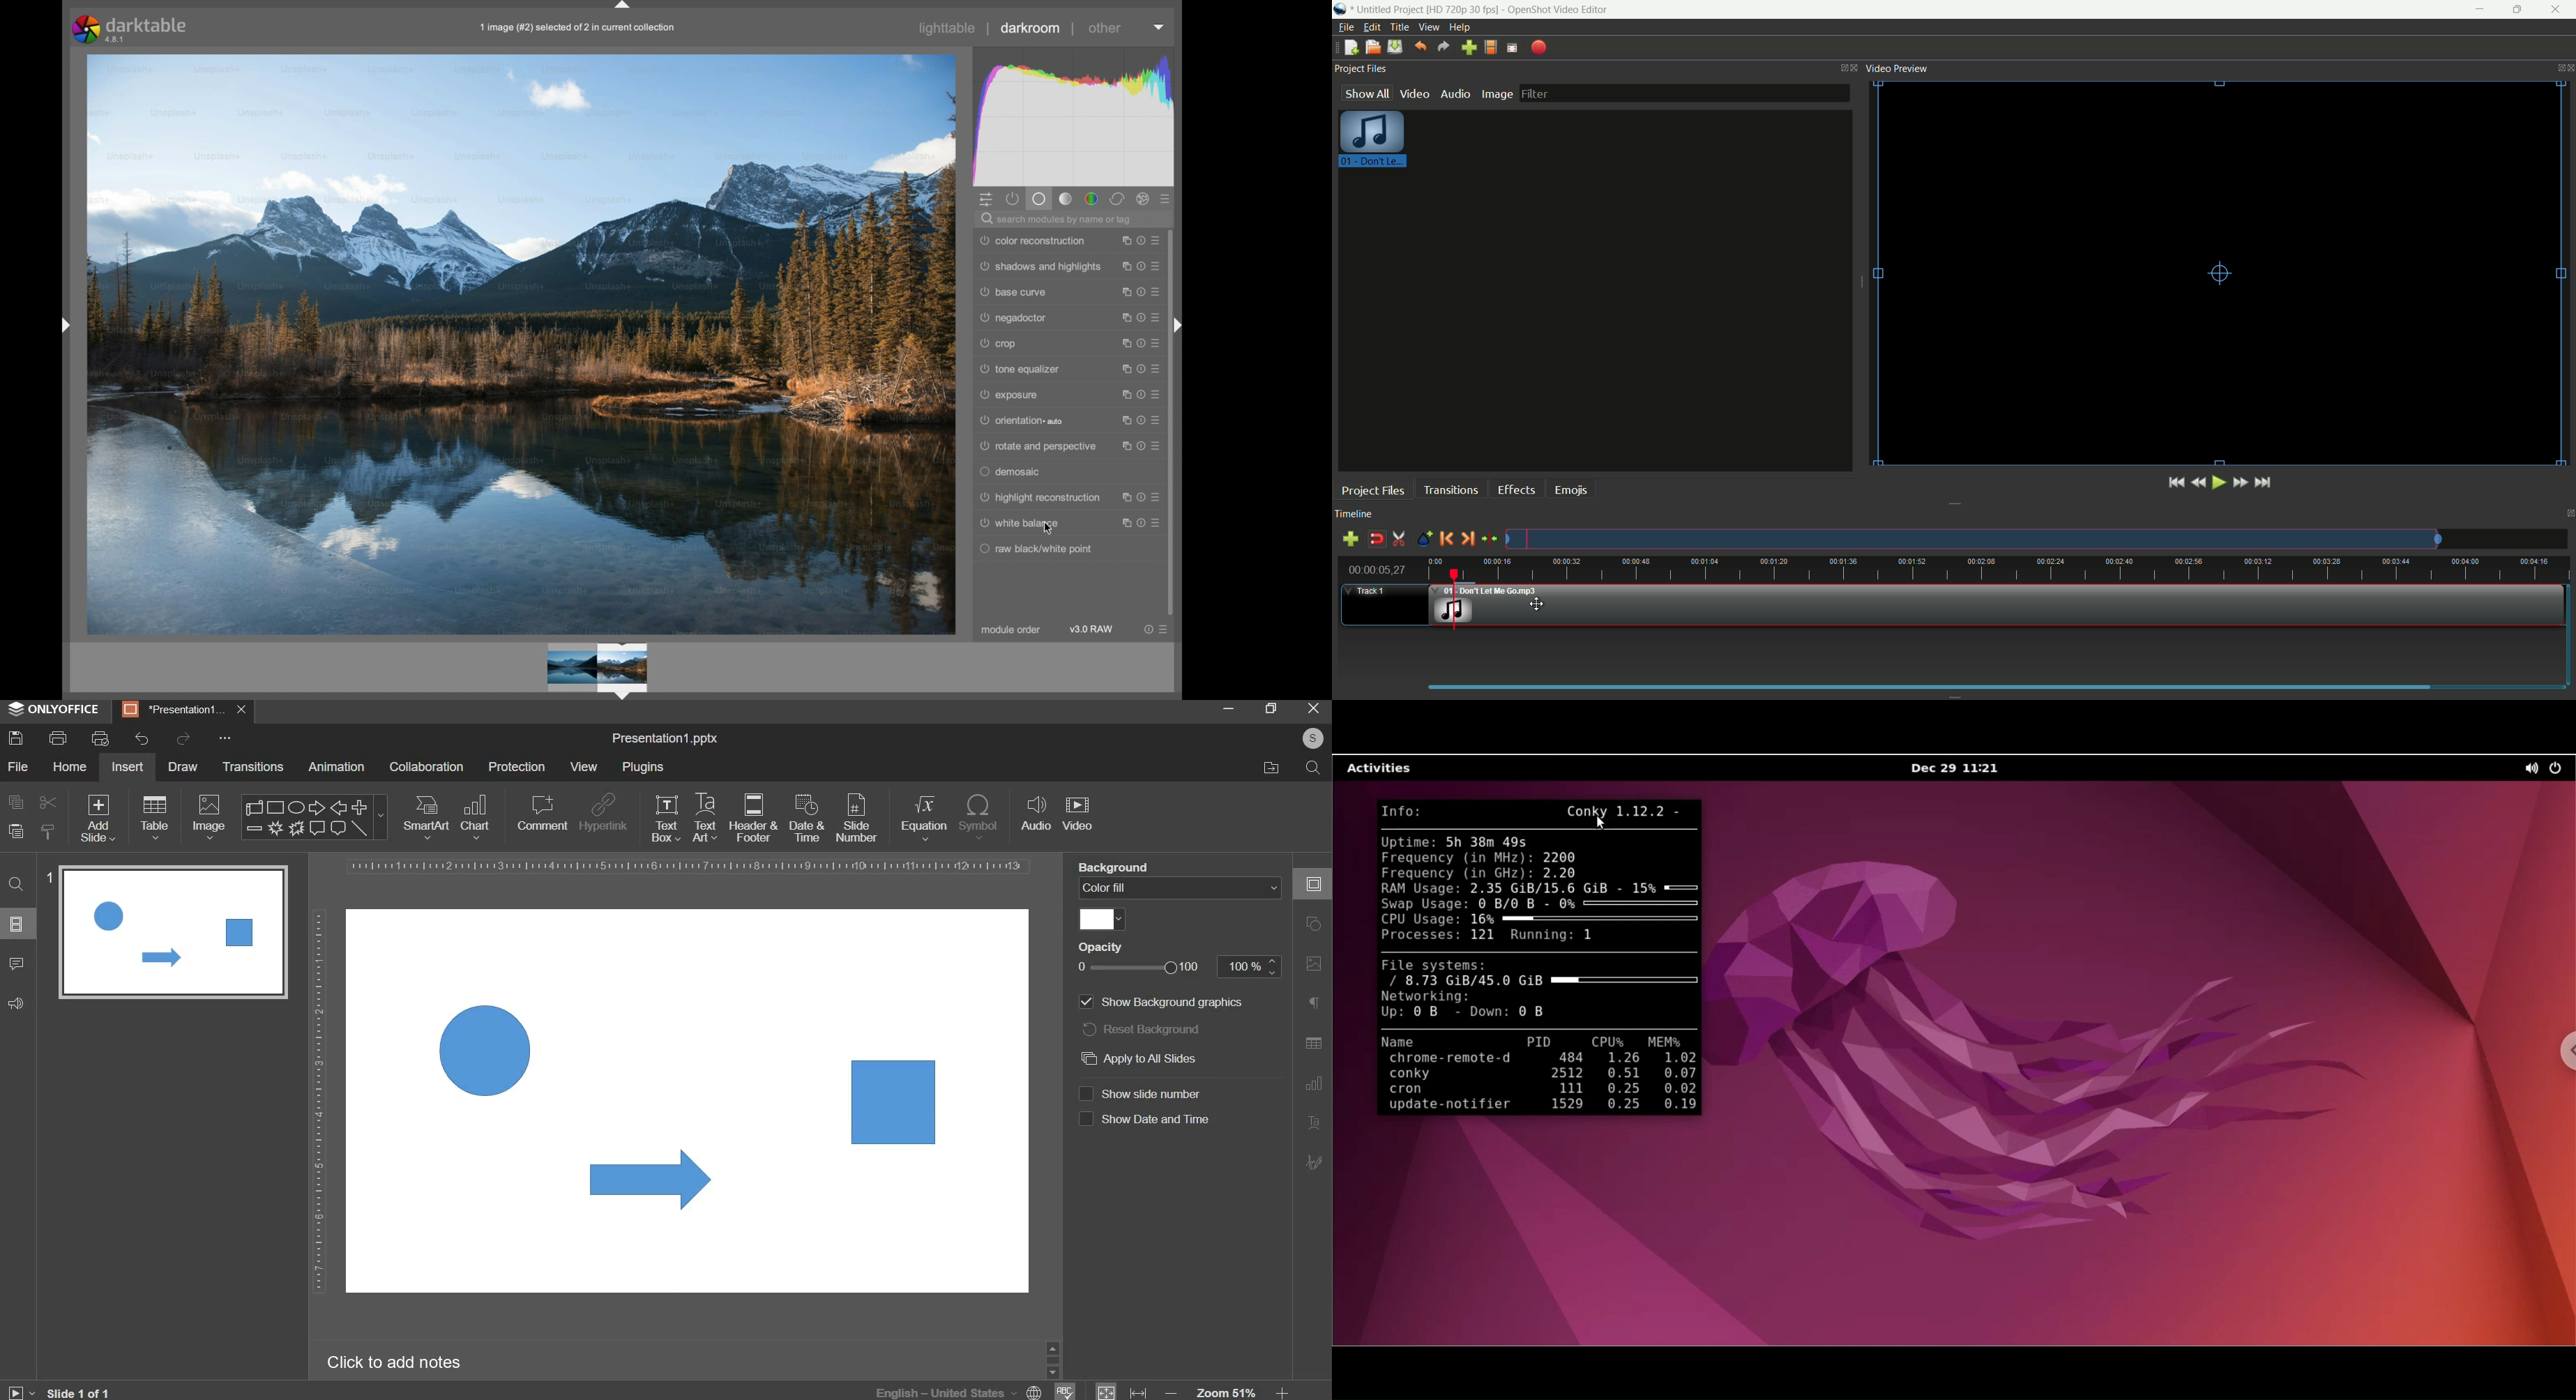 The image size is (2576, 1400). I want to click on slide, so click(17, 923).